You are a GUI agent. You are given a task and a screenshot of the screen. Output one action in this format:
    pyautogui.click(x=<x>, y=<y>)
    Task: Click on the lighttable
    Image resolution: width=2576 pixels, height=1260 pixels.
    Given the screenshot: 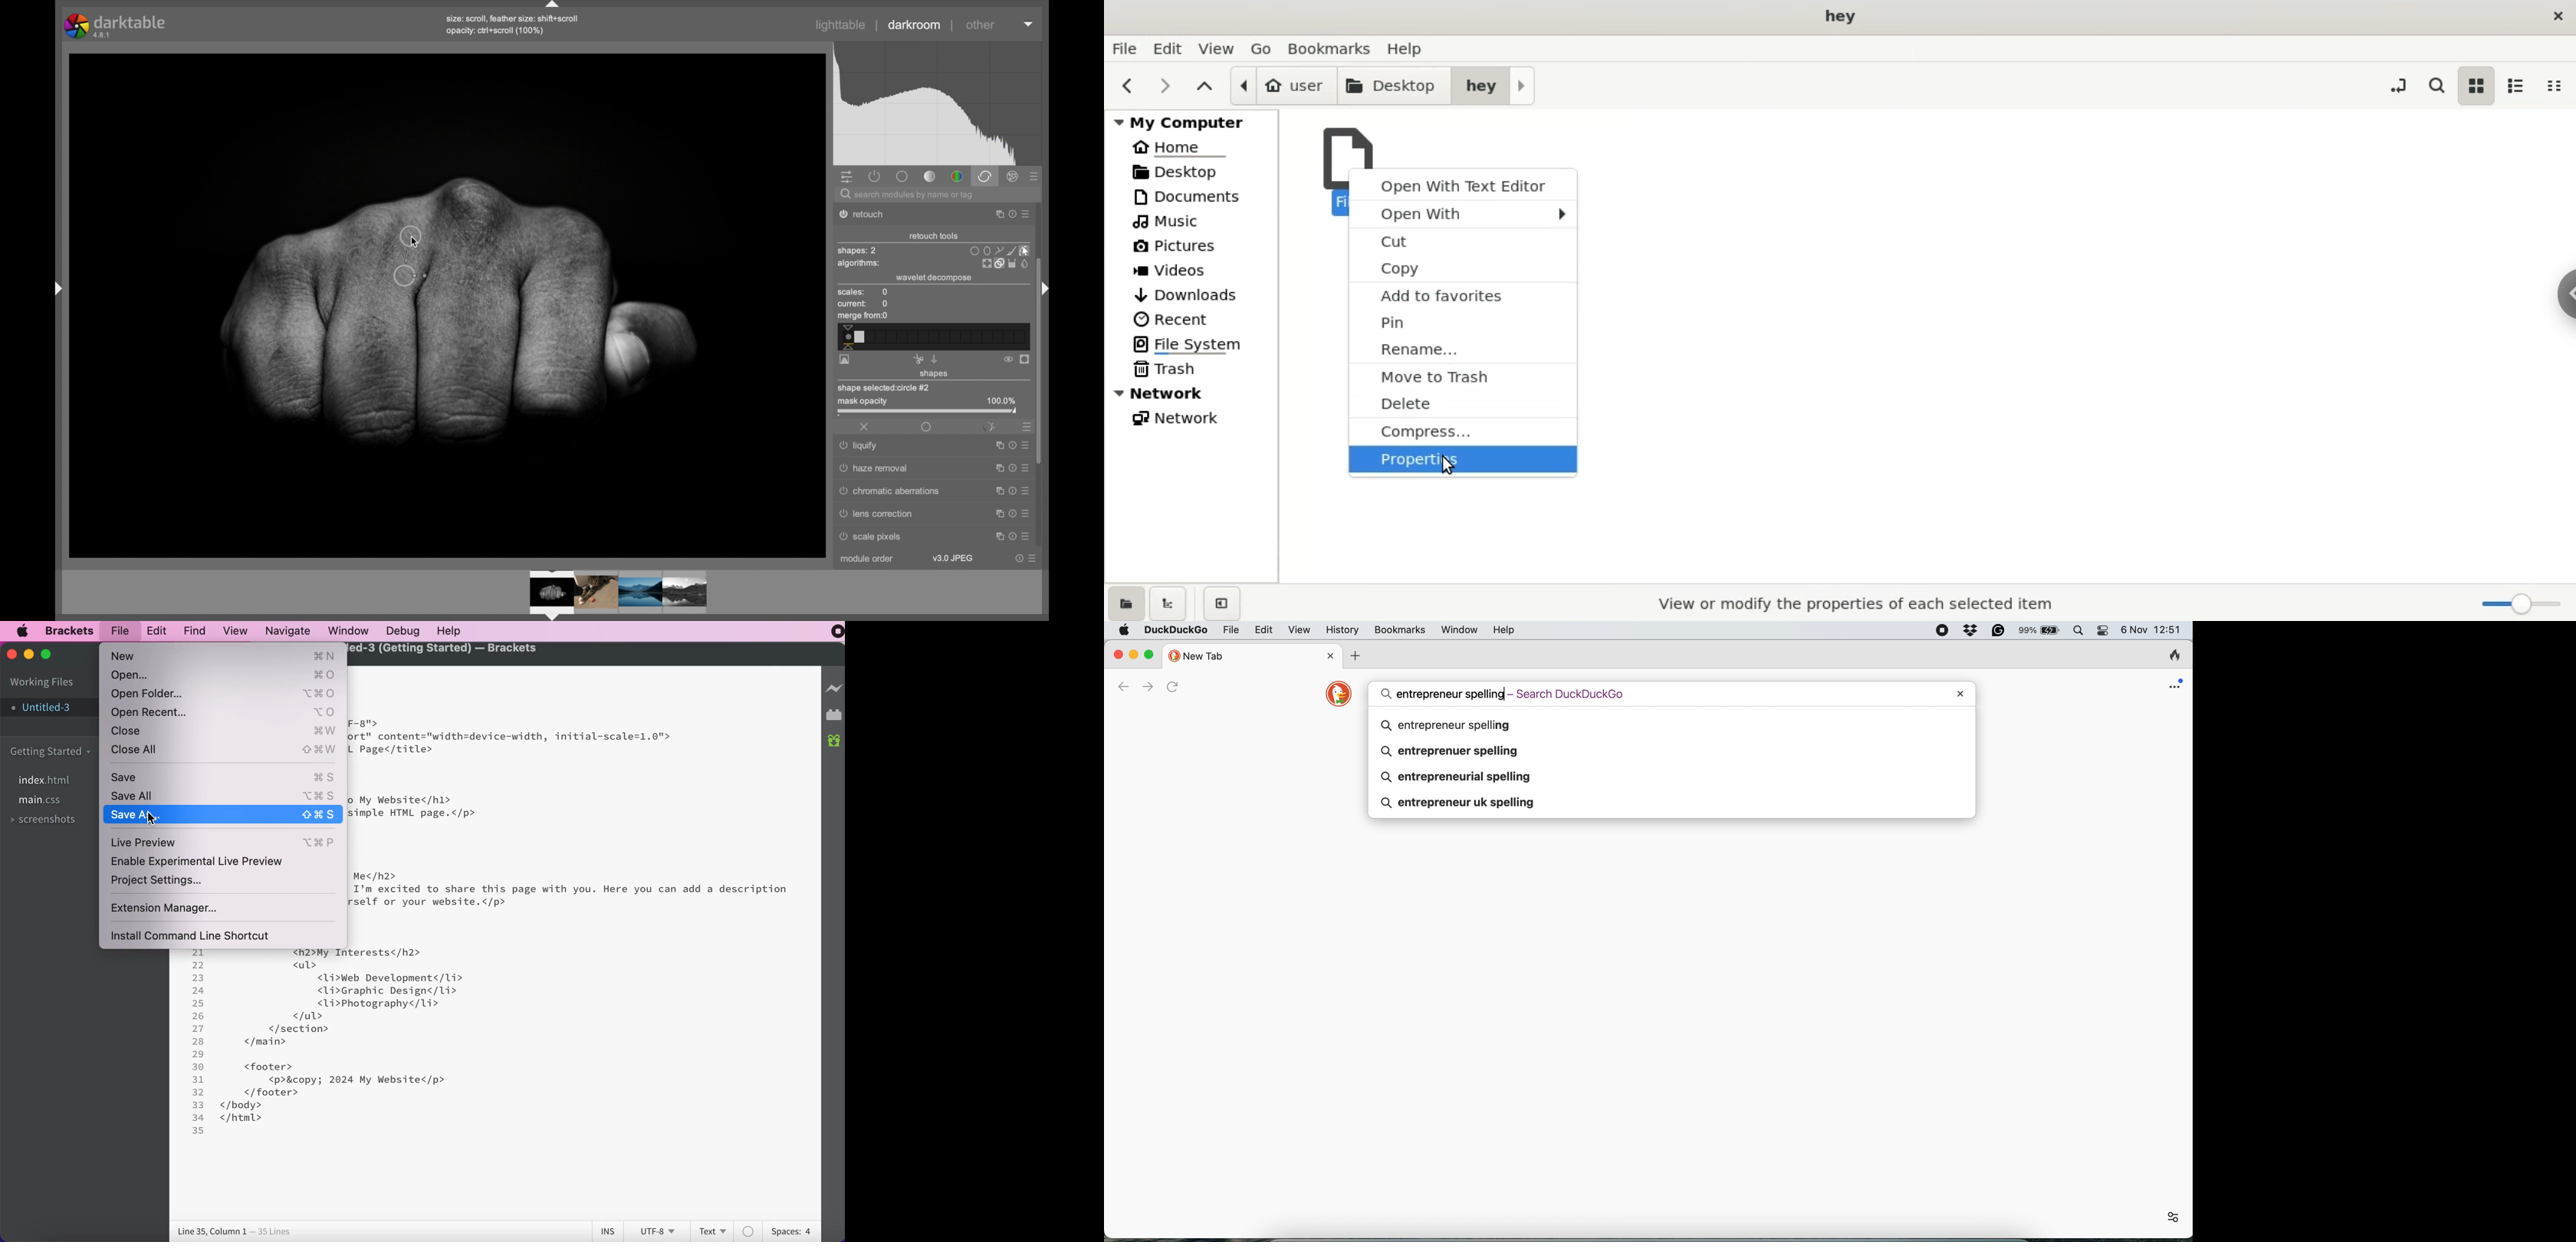 What is the action you would take?
    pyautogui.click(x=841, y=25)
    